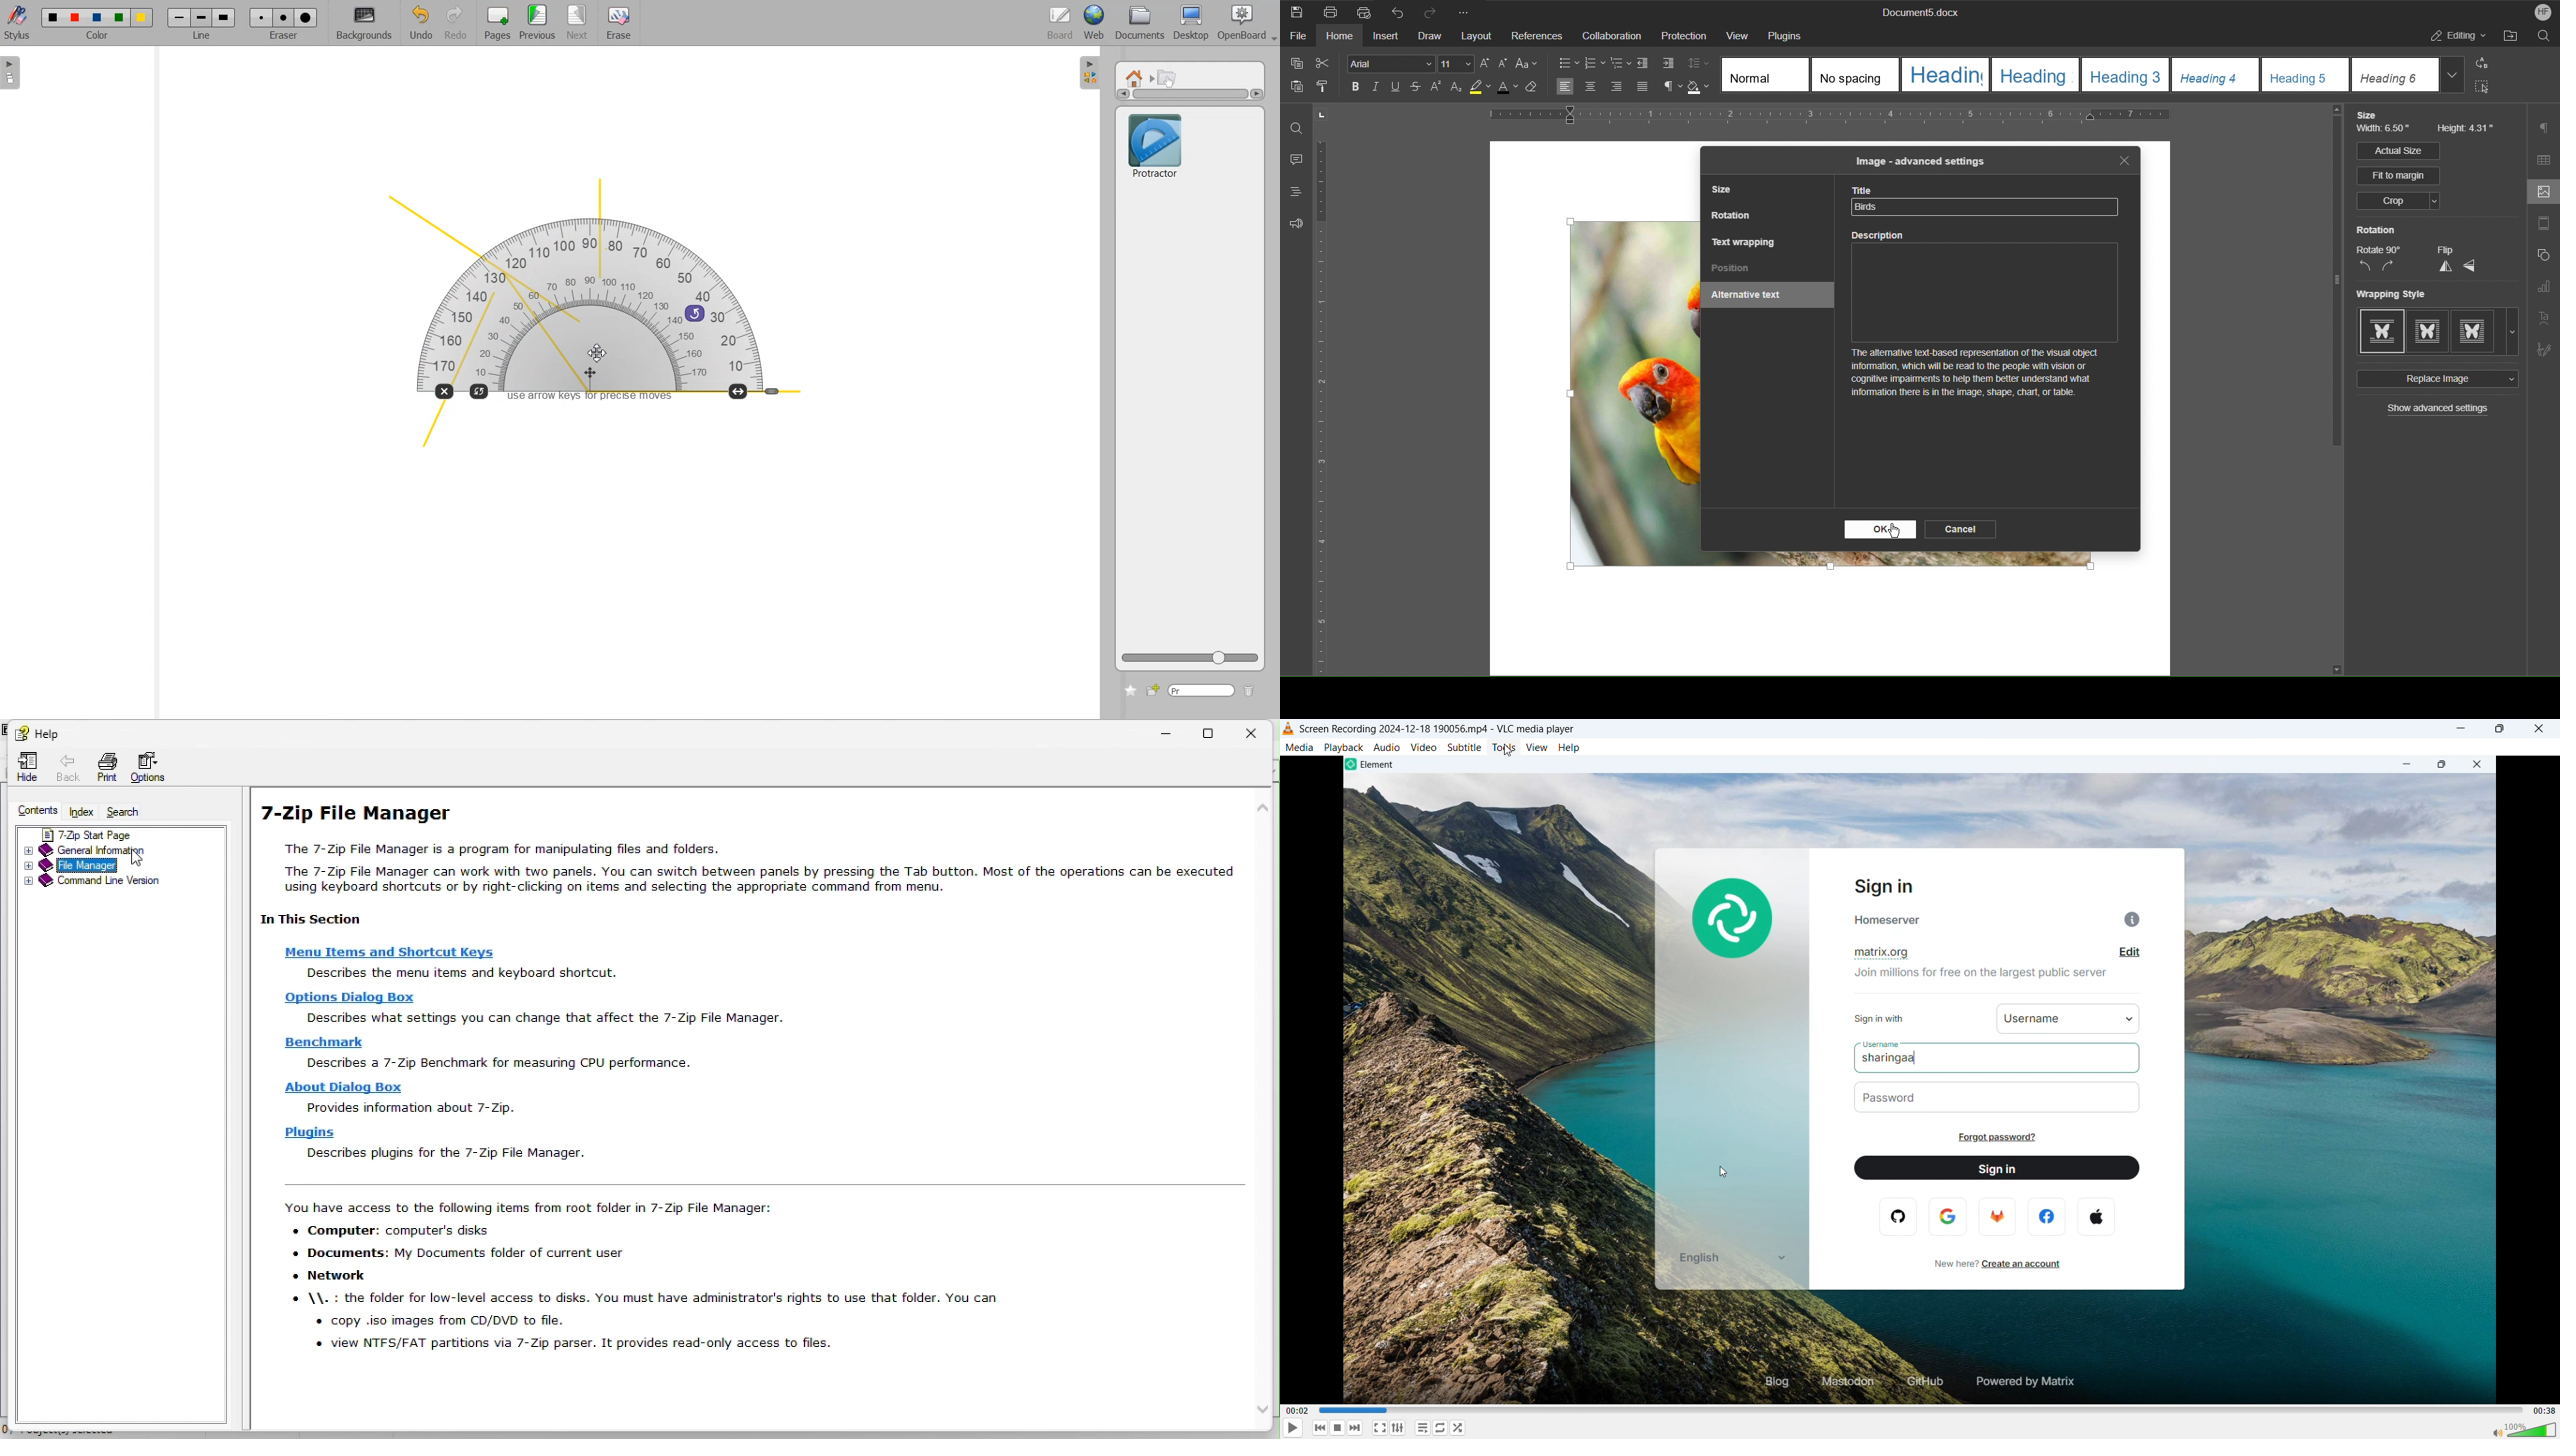  I want to click on  describes a 7-Zip benchmark for measuring CPU performance, so click(496, 1065).